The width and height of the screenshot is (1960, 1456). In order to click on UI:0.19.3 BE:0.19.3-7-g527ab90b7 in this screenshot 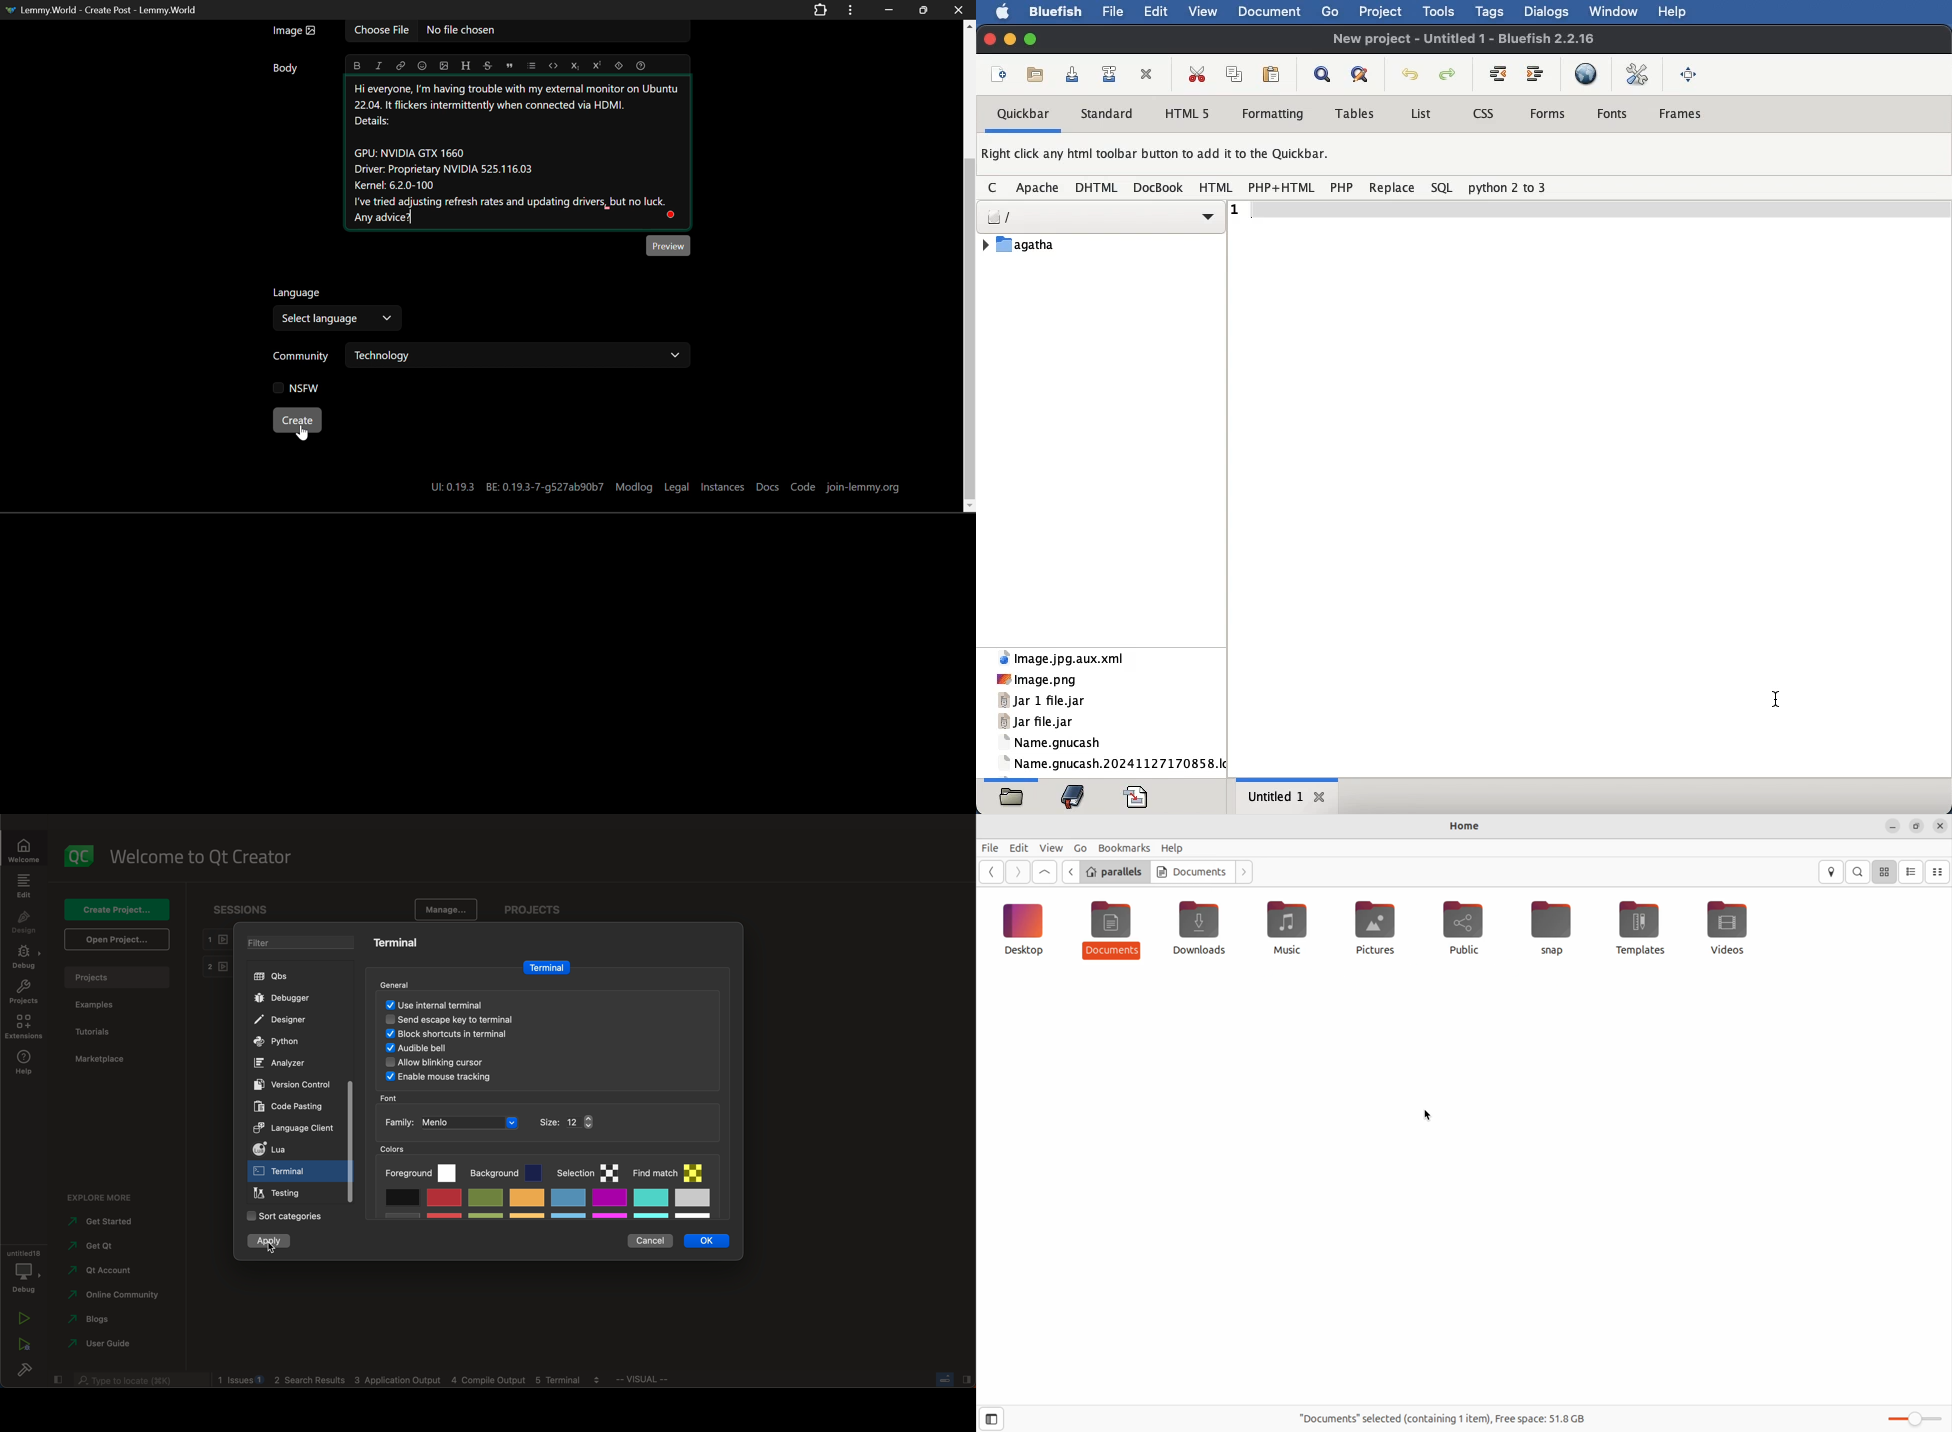, I will do `click(514, 487)`.